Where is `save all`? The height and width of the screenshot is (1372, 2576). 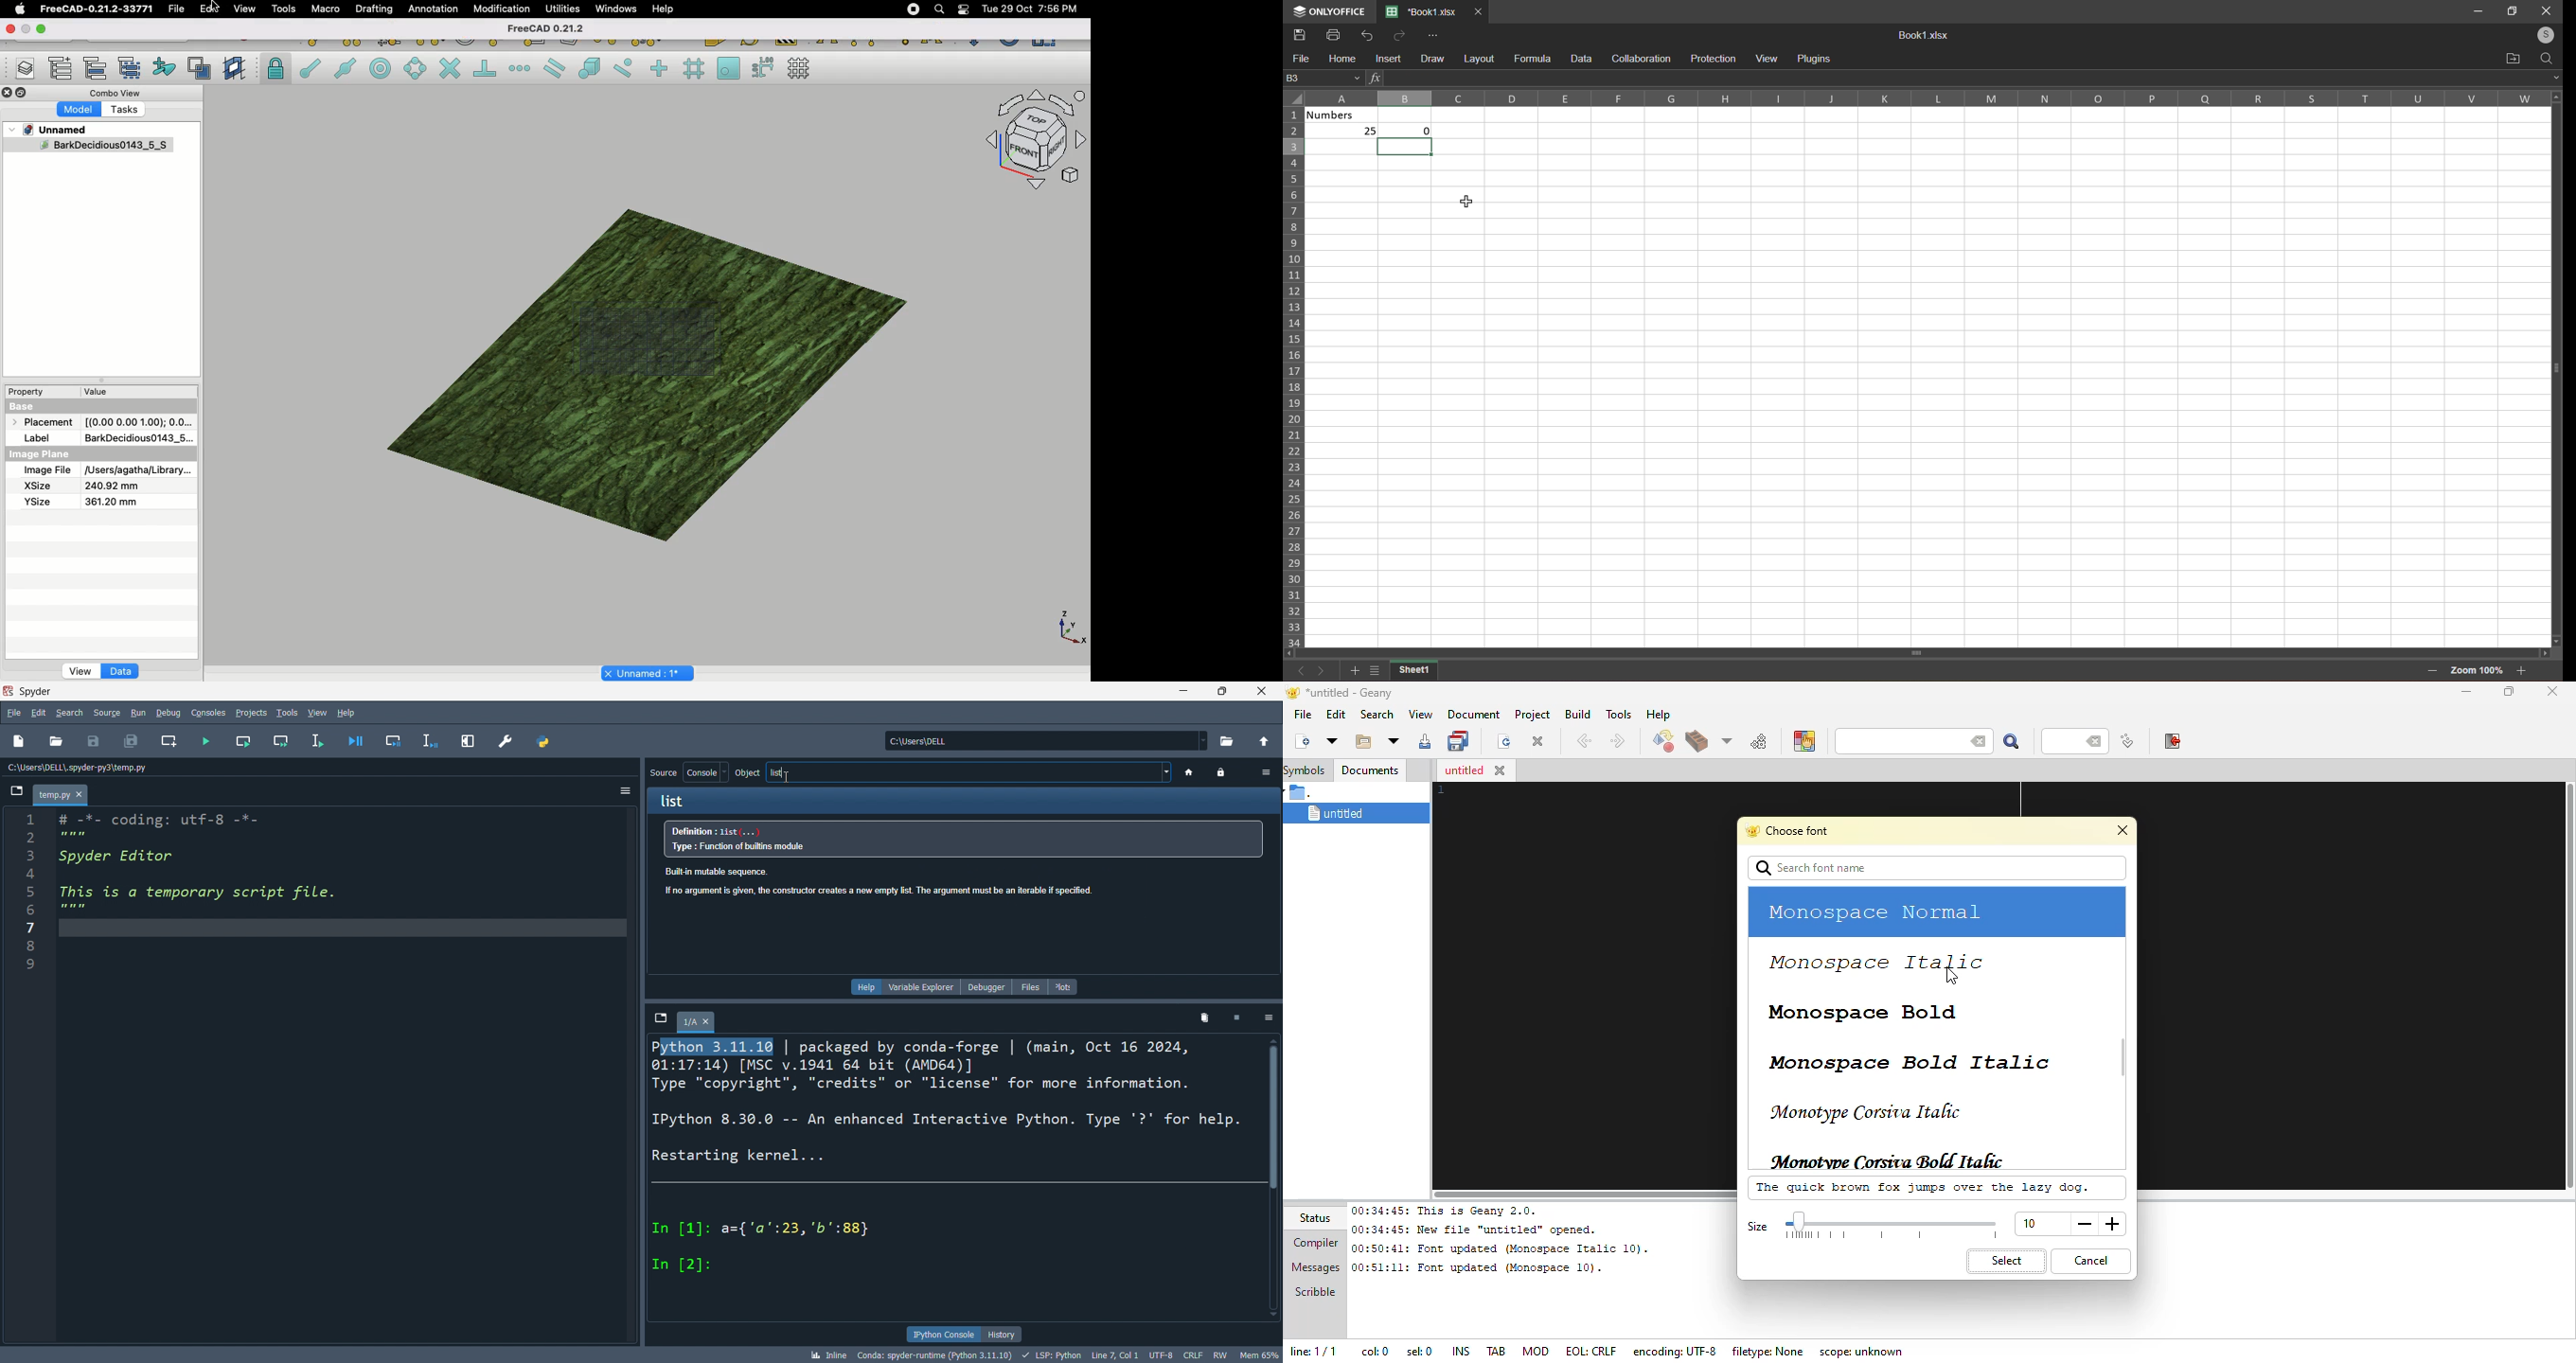 save all is located at coordinates (130, 743).